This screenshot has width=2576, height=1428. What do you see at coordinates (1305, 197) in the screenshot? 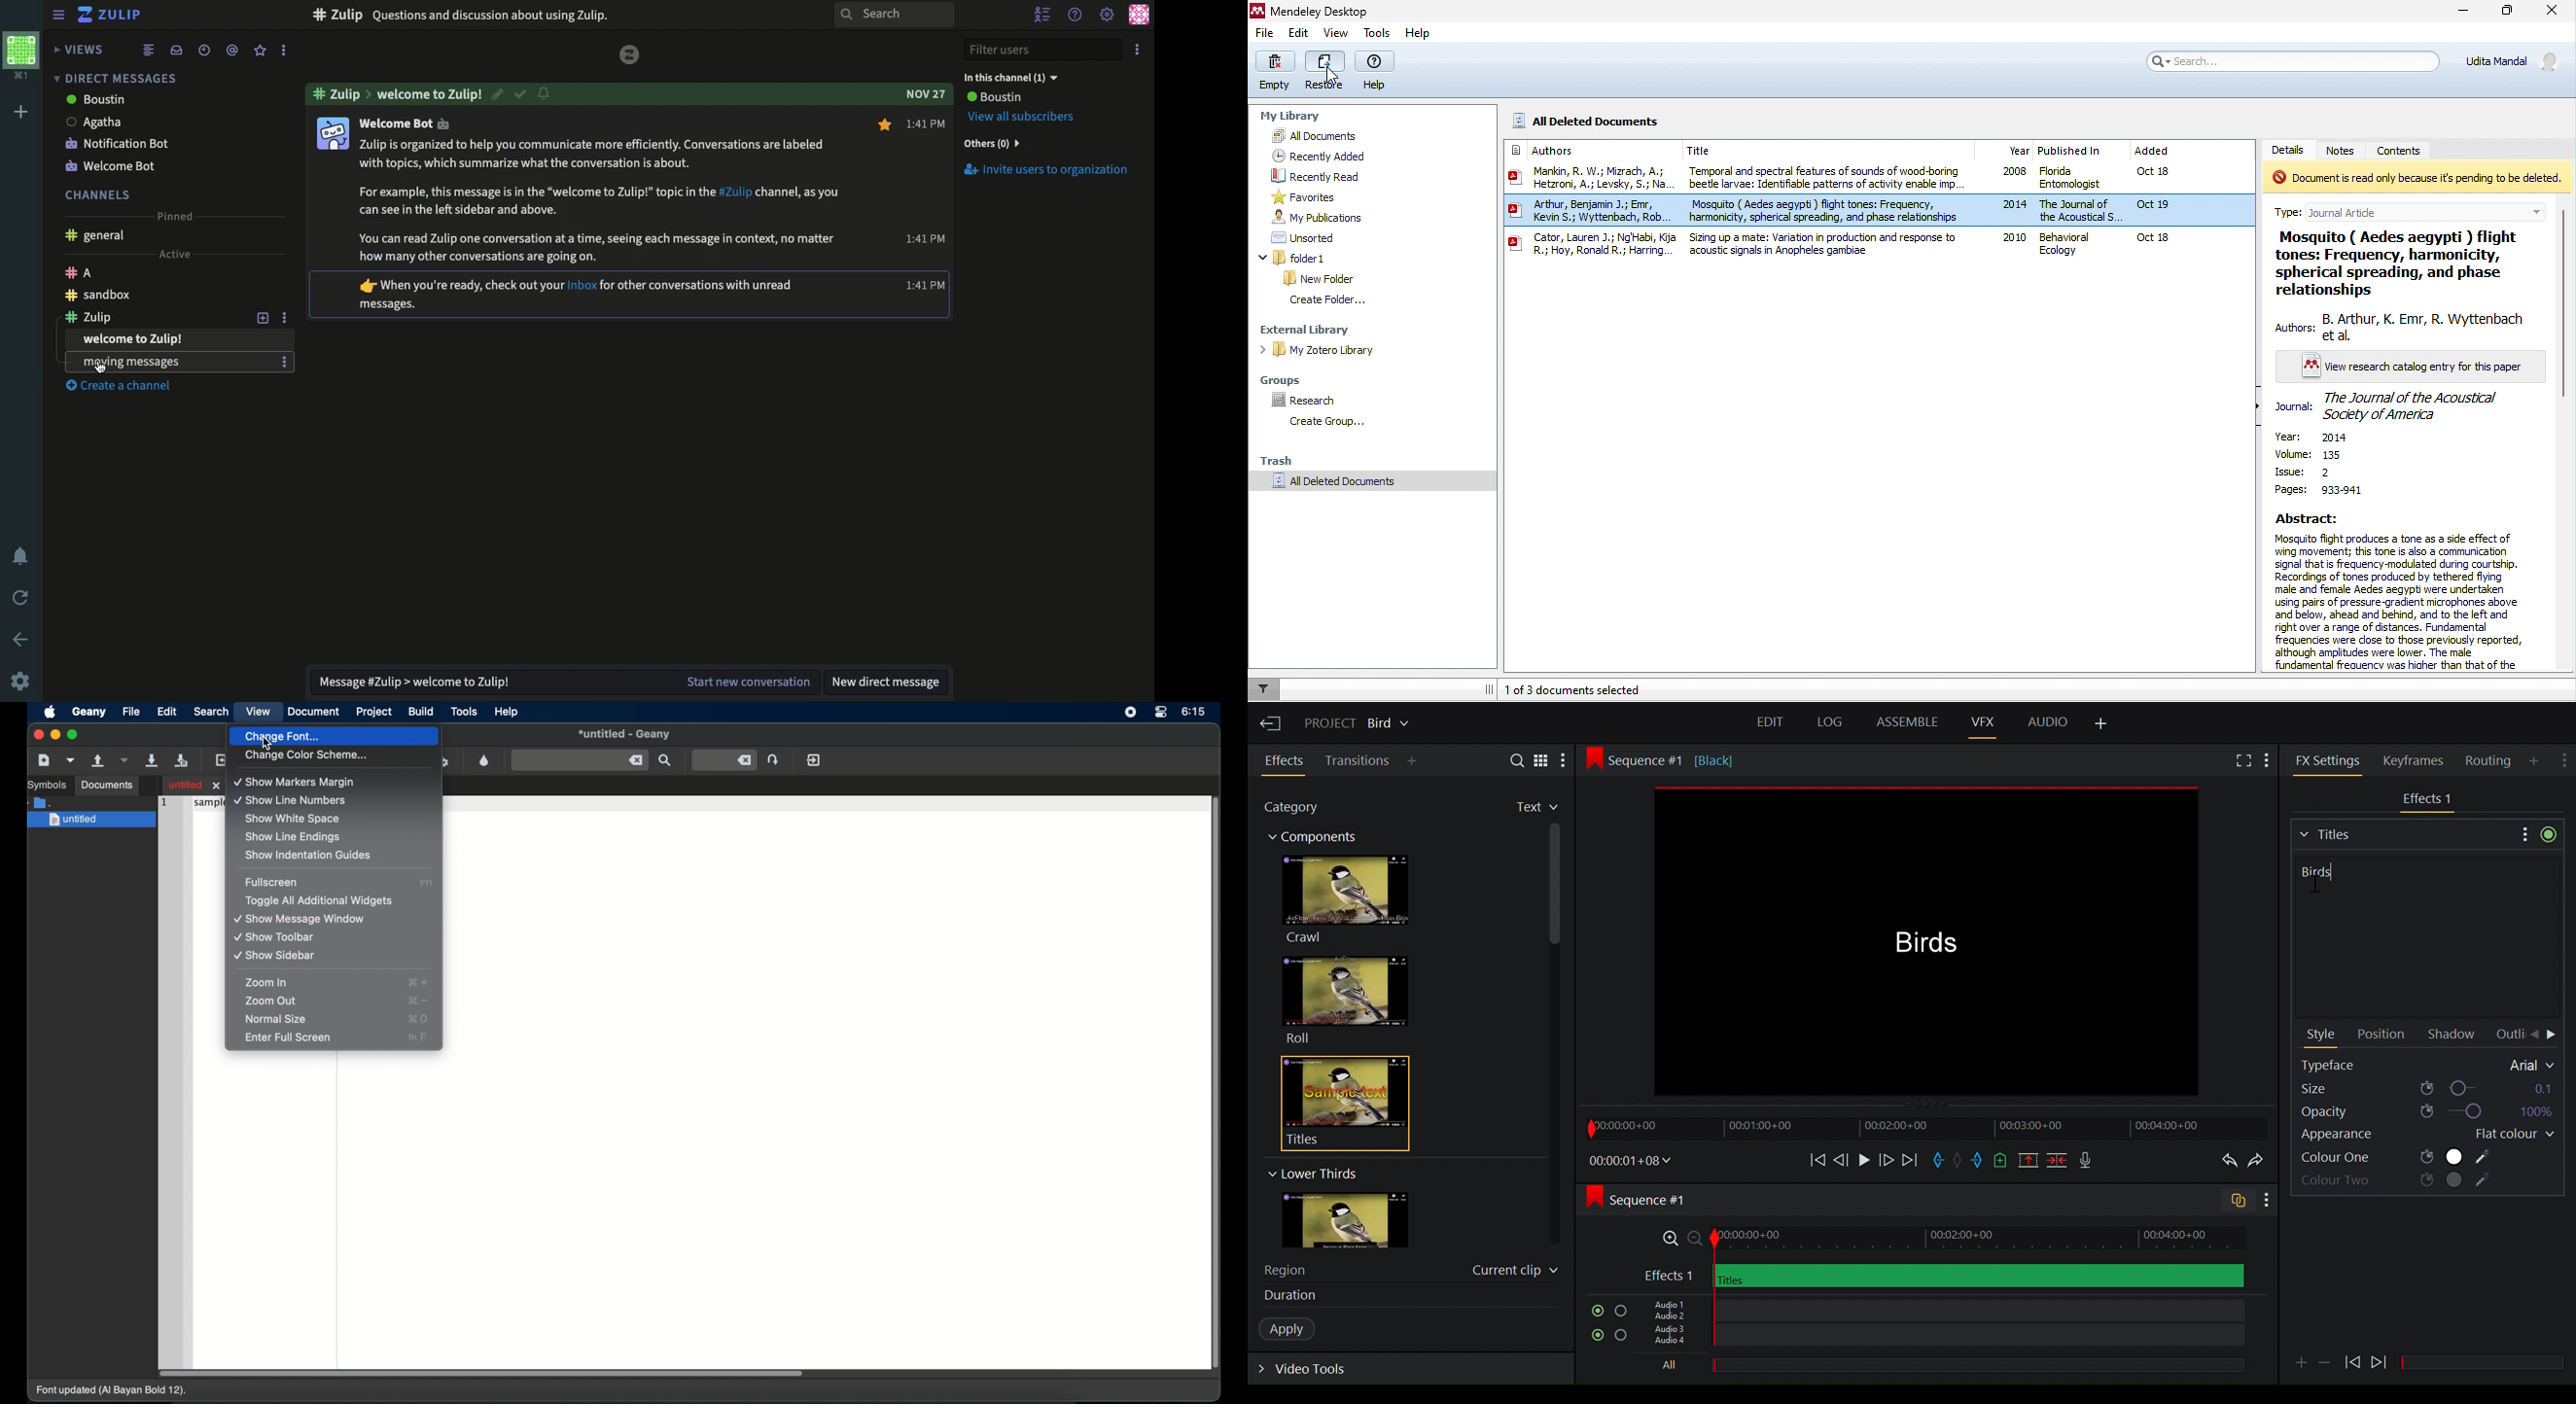
I see `favorites` at bounding box center [1305, 197].